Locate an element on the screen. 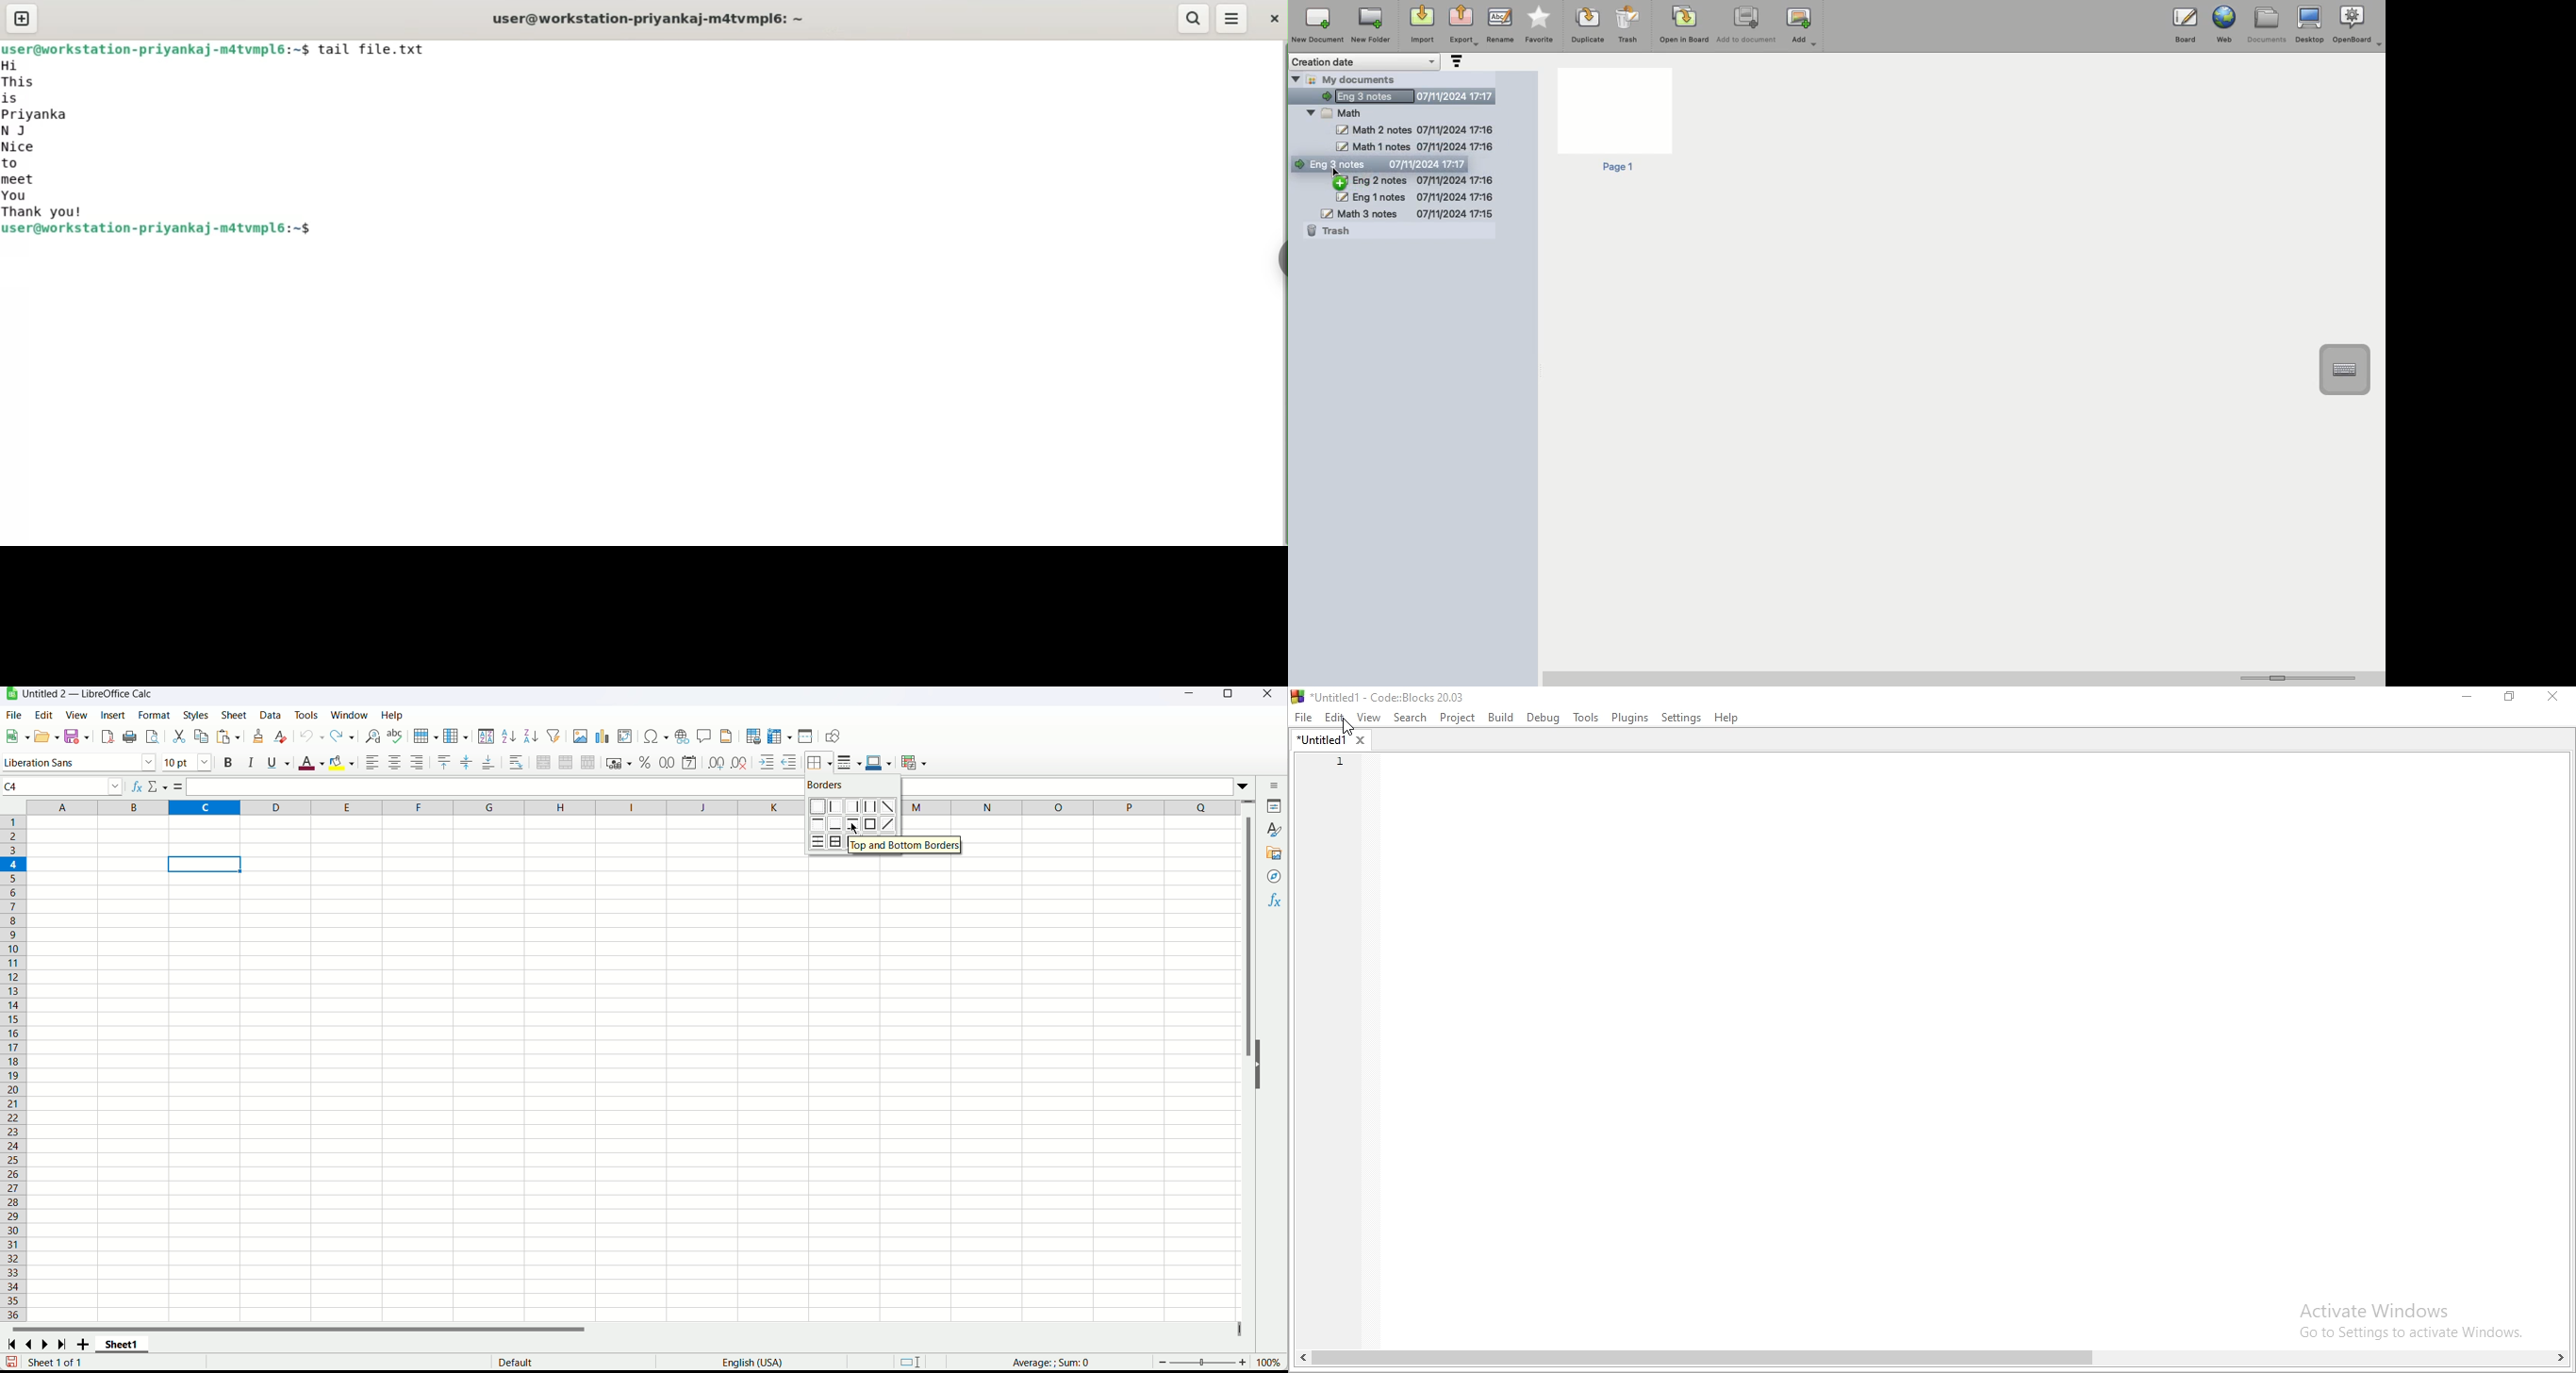 This screenshot has height=1400, width=2576. Add to document is located at coordinates (1748, 26).